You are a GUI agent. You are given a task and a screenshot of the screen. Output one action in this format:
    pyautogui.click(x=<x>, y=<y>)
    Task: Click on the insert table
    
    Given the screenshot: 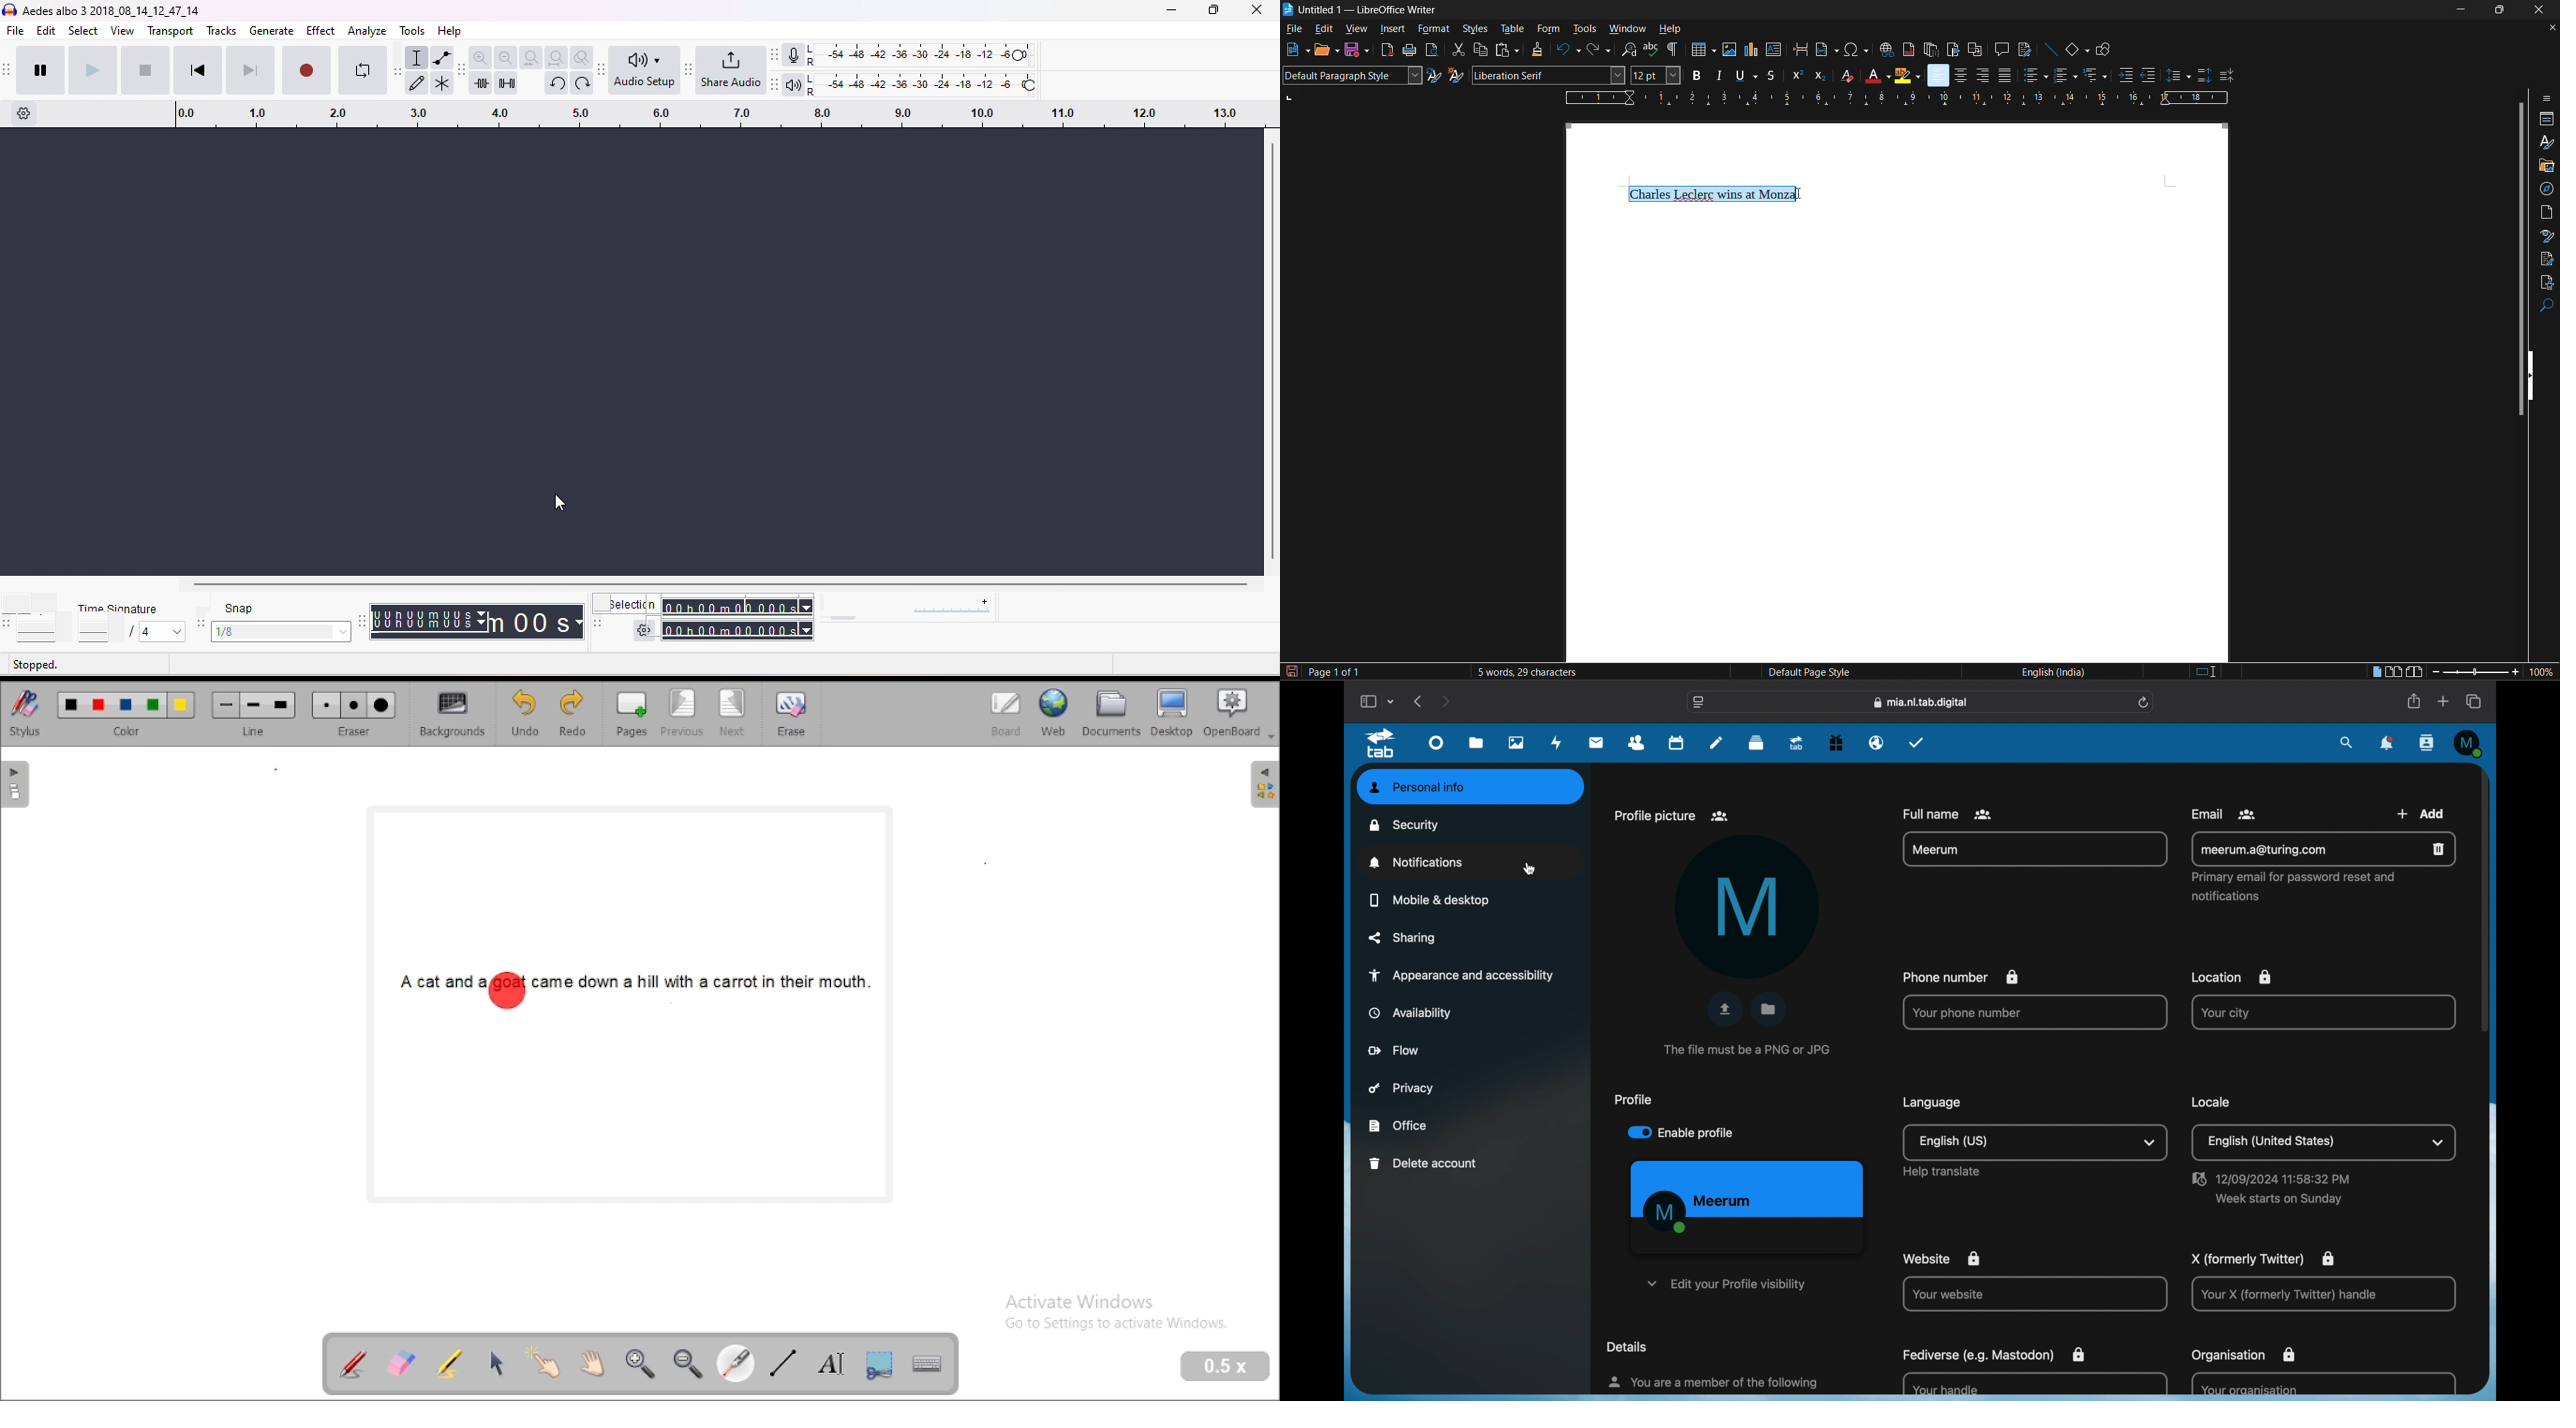 What is the action you would take?
    pyautogui.click(x=1701, y=49)
    